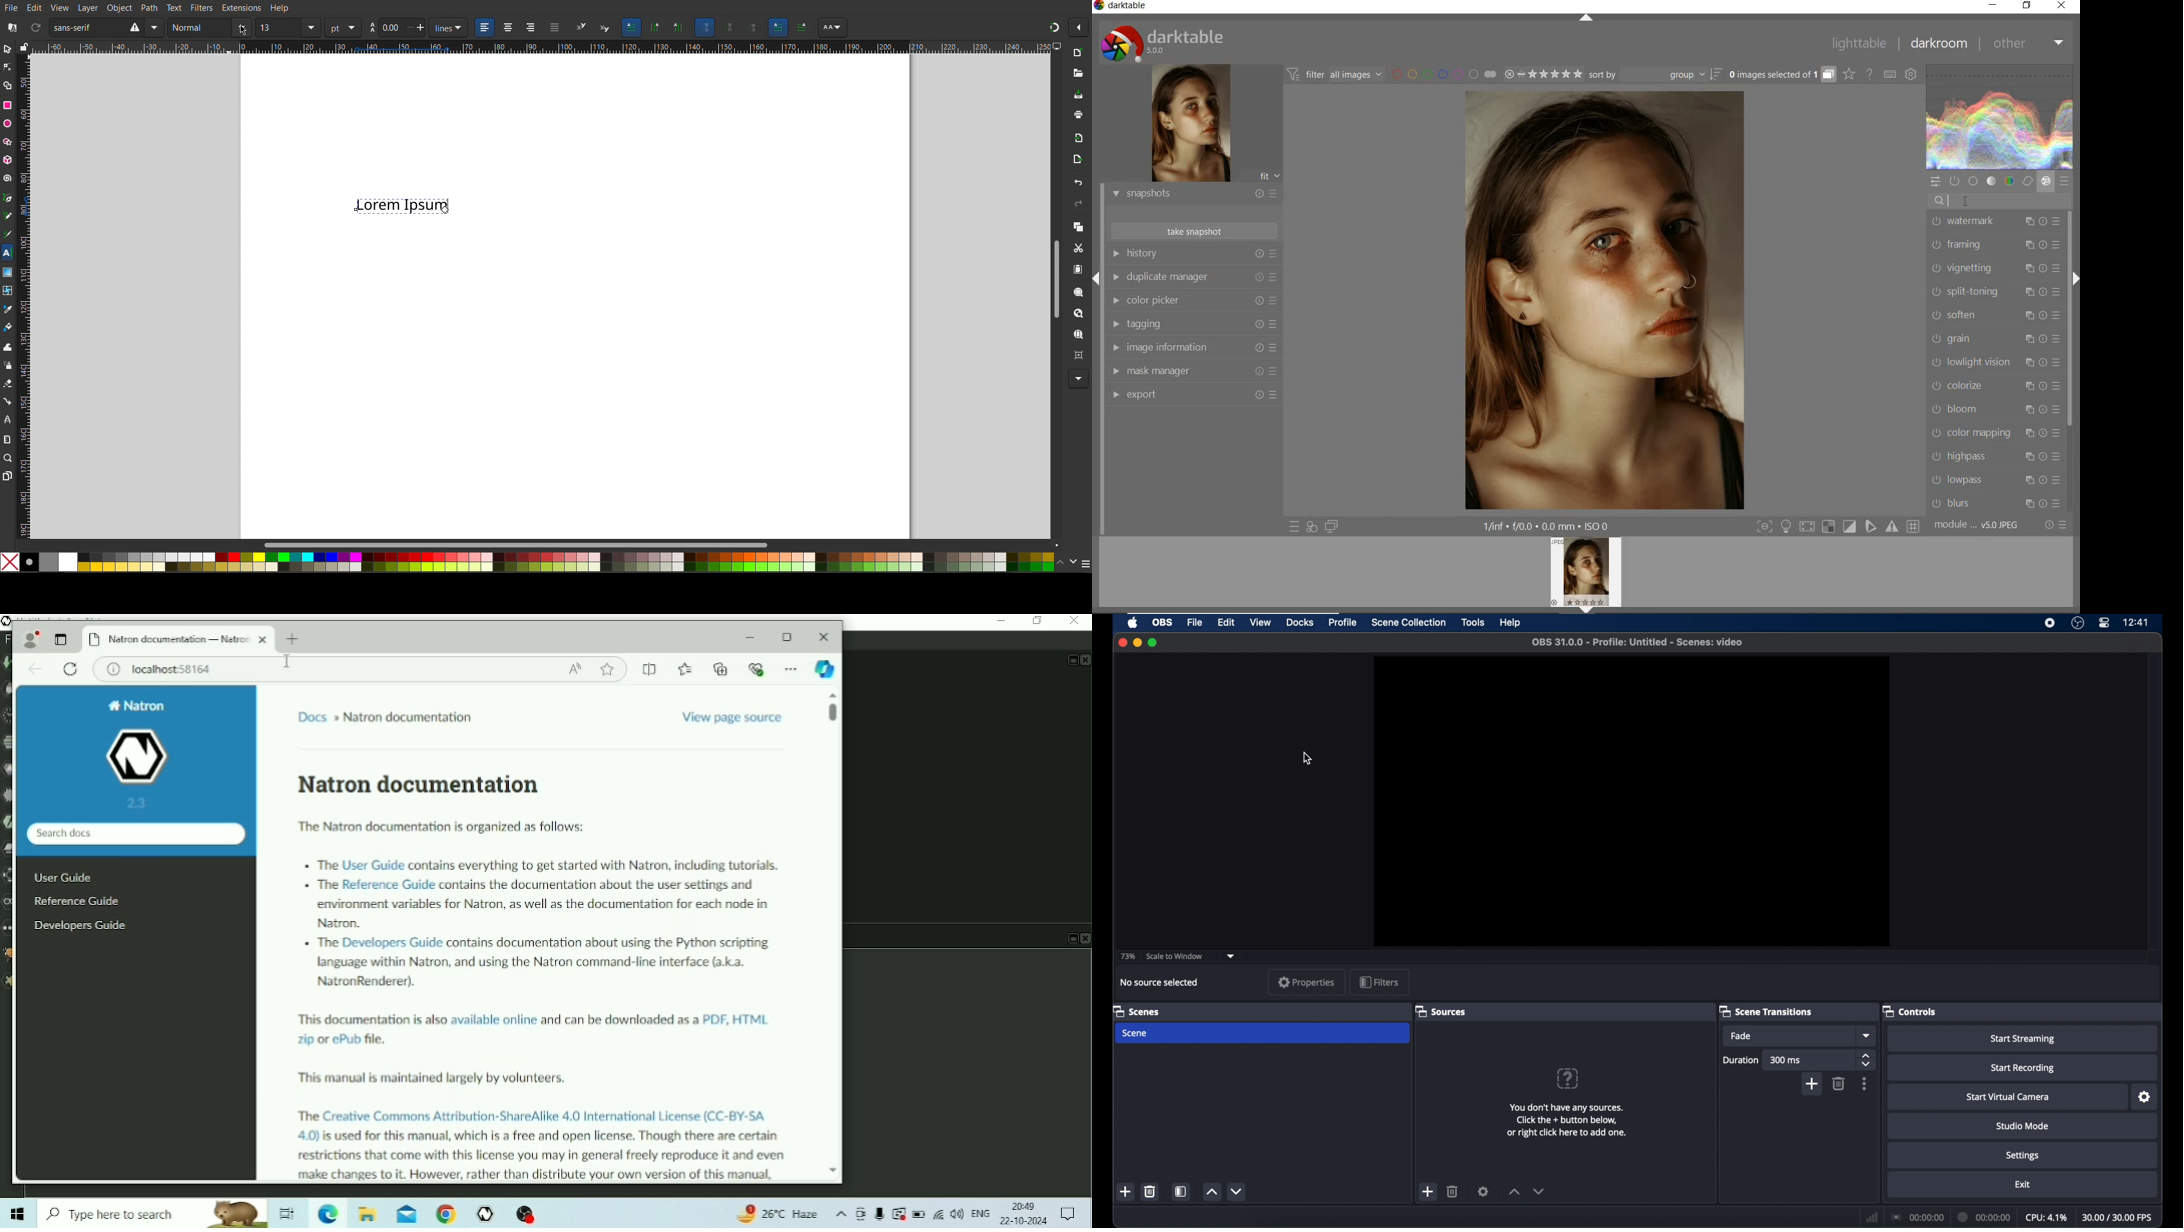 The image size is (2184, 1232). I want to click on sort, so click(1654, 75).